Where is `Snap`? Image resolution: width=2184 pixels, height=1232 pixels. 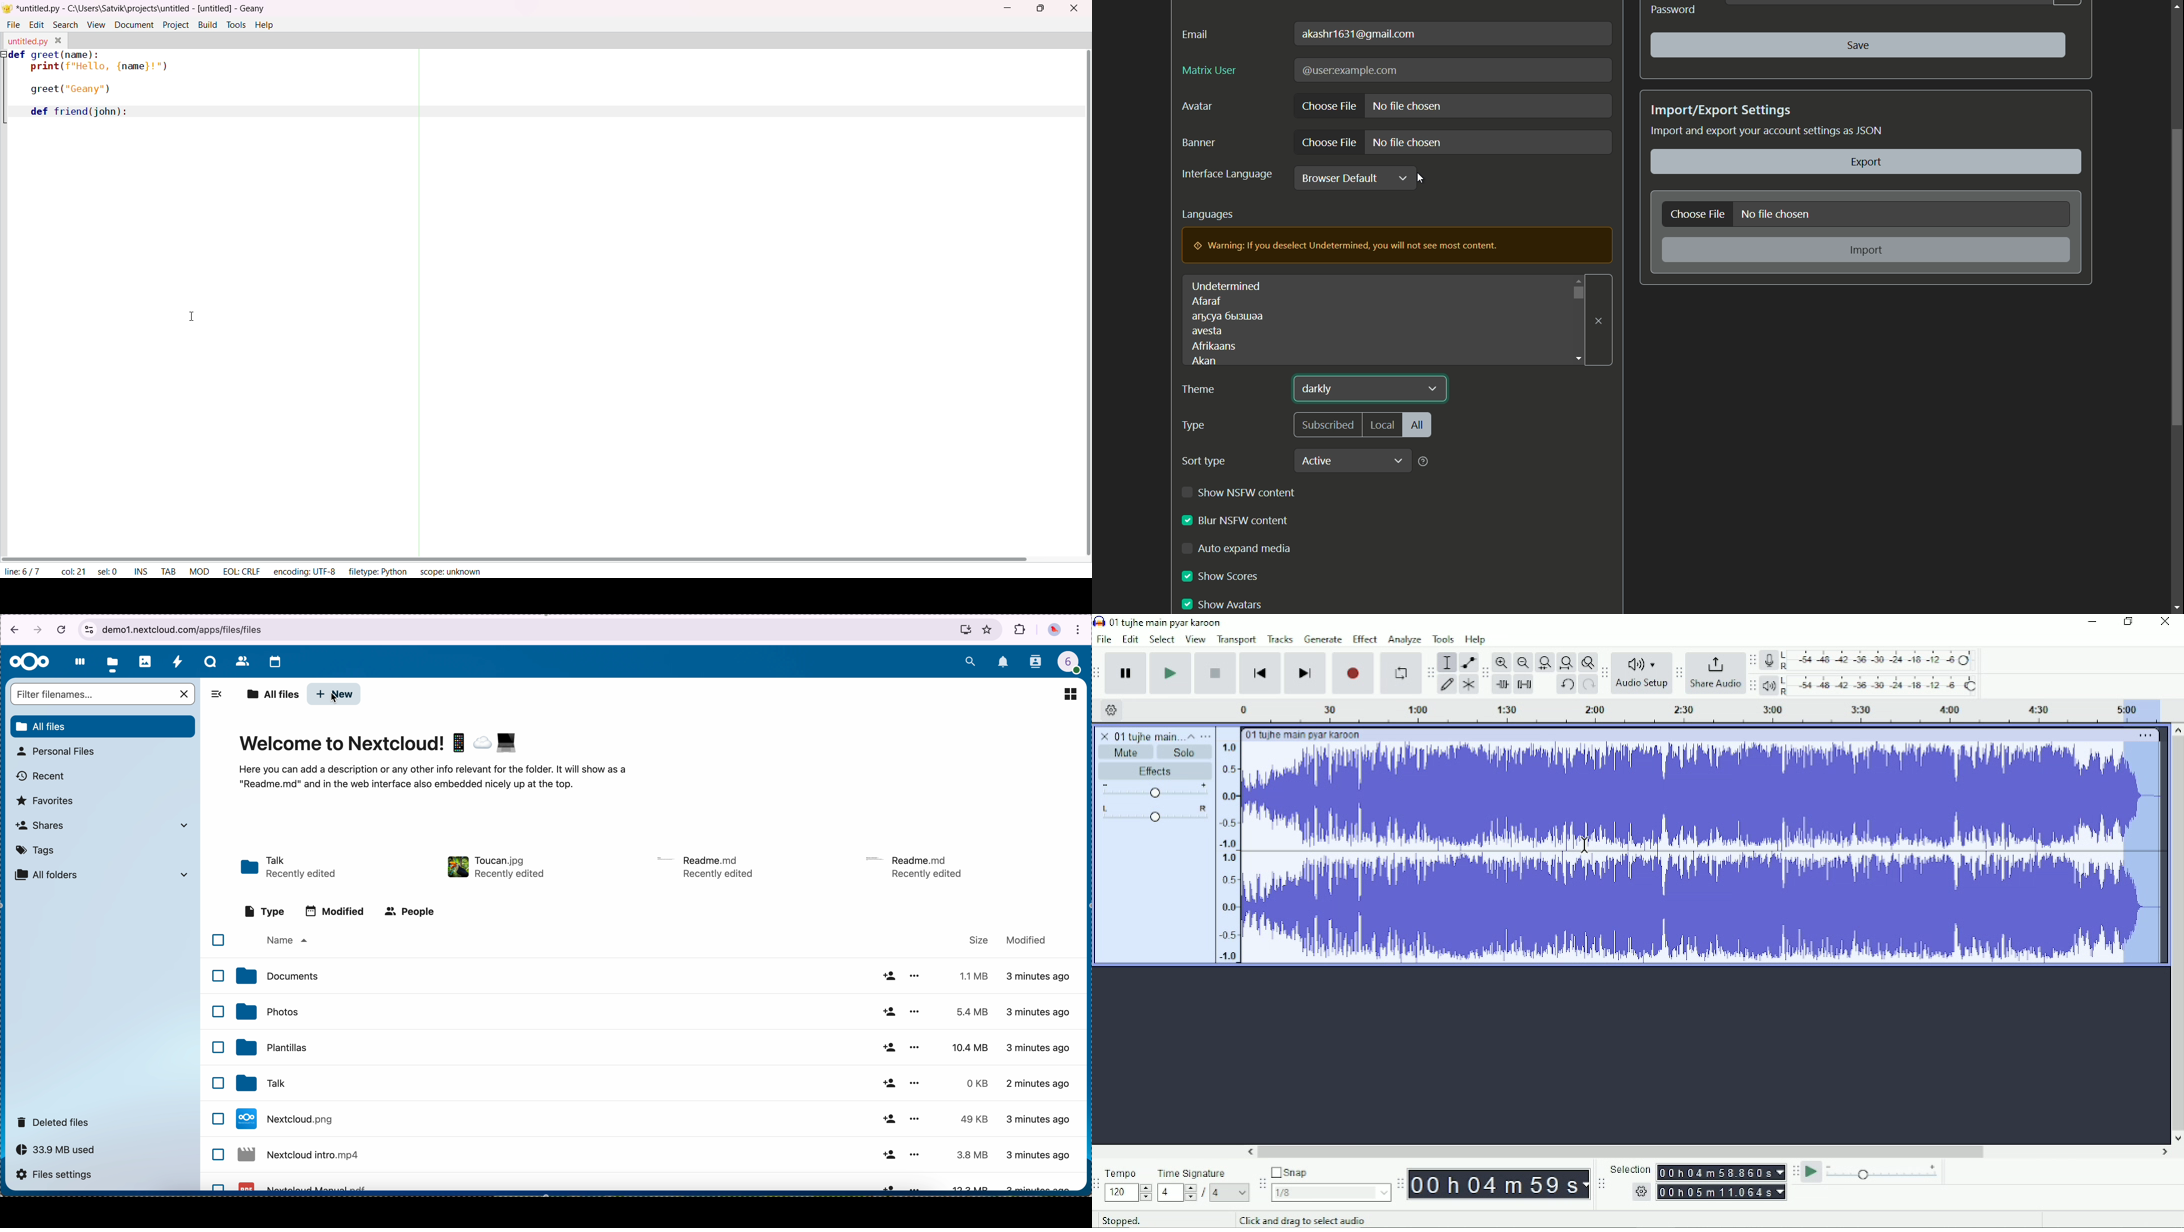 Snap is located at coordinates (1331, 1173).